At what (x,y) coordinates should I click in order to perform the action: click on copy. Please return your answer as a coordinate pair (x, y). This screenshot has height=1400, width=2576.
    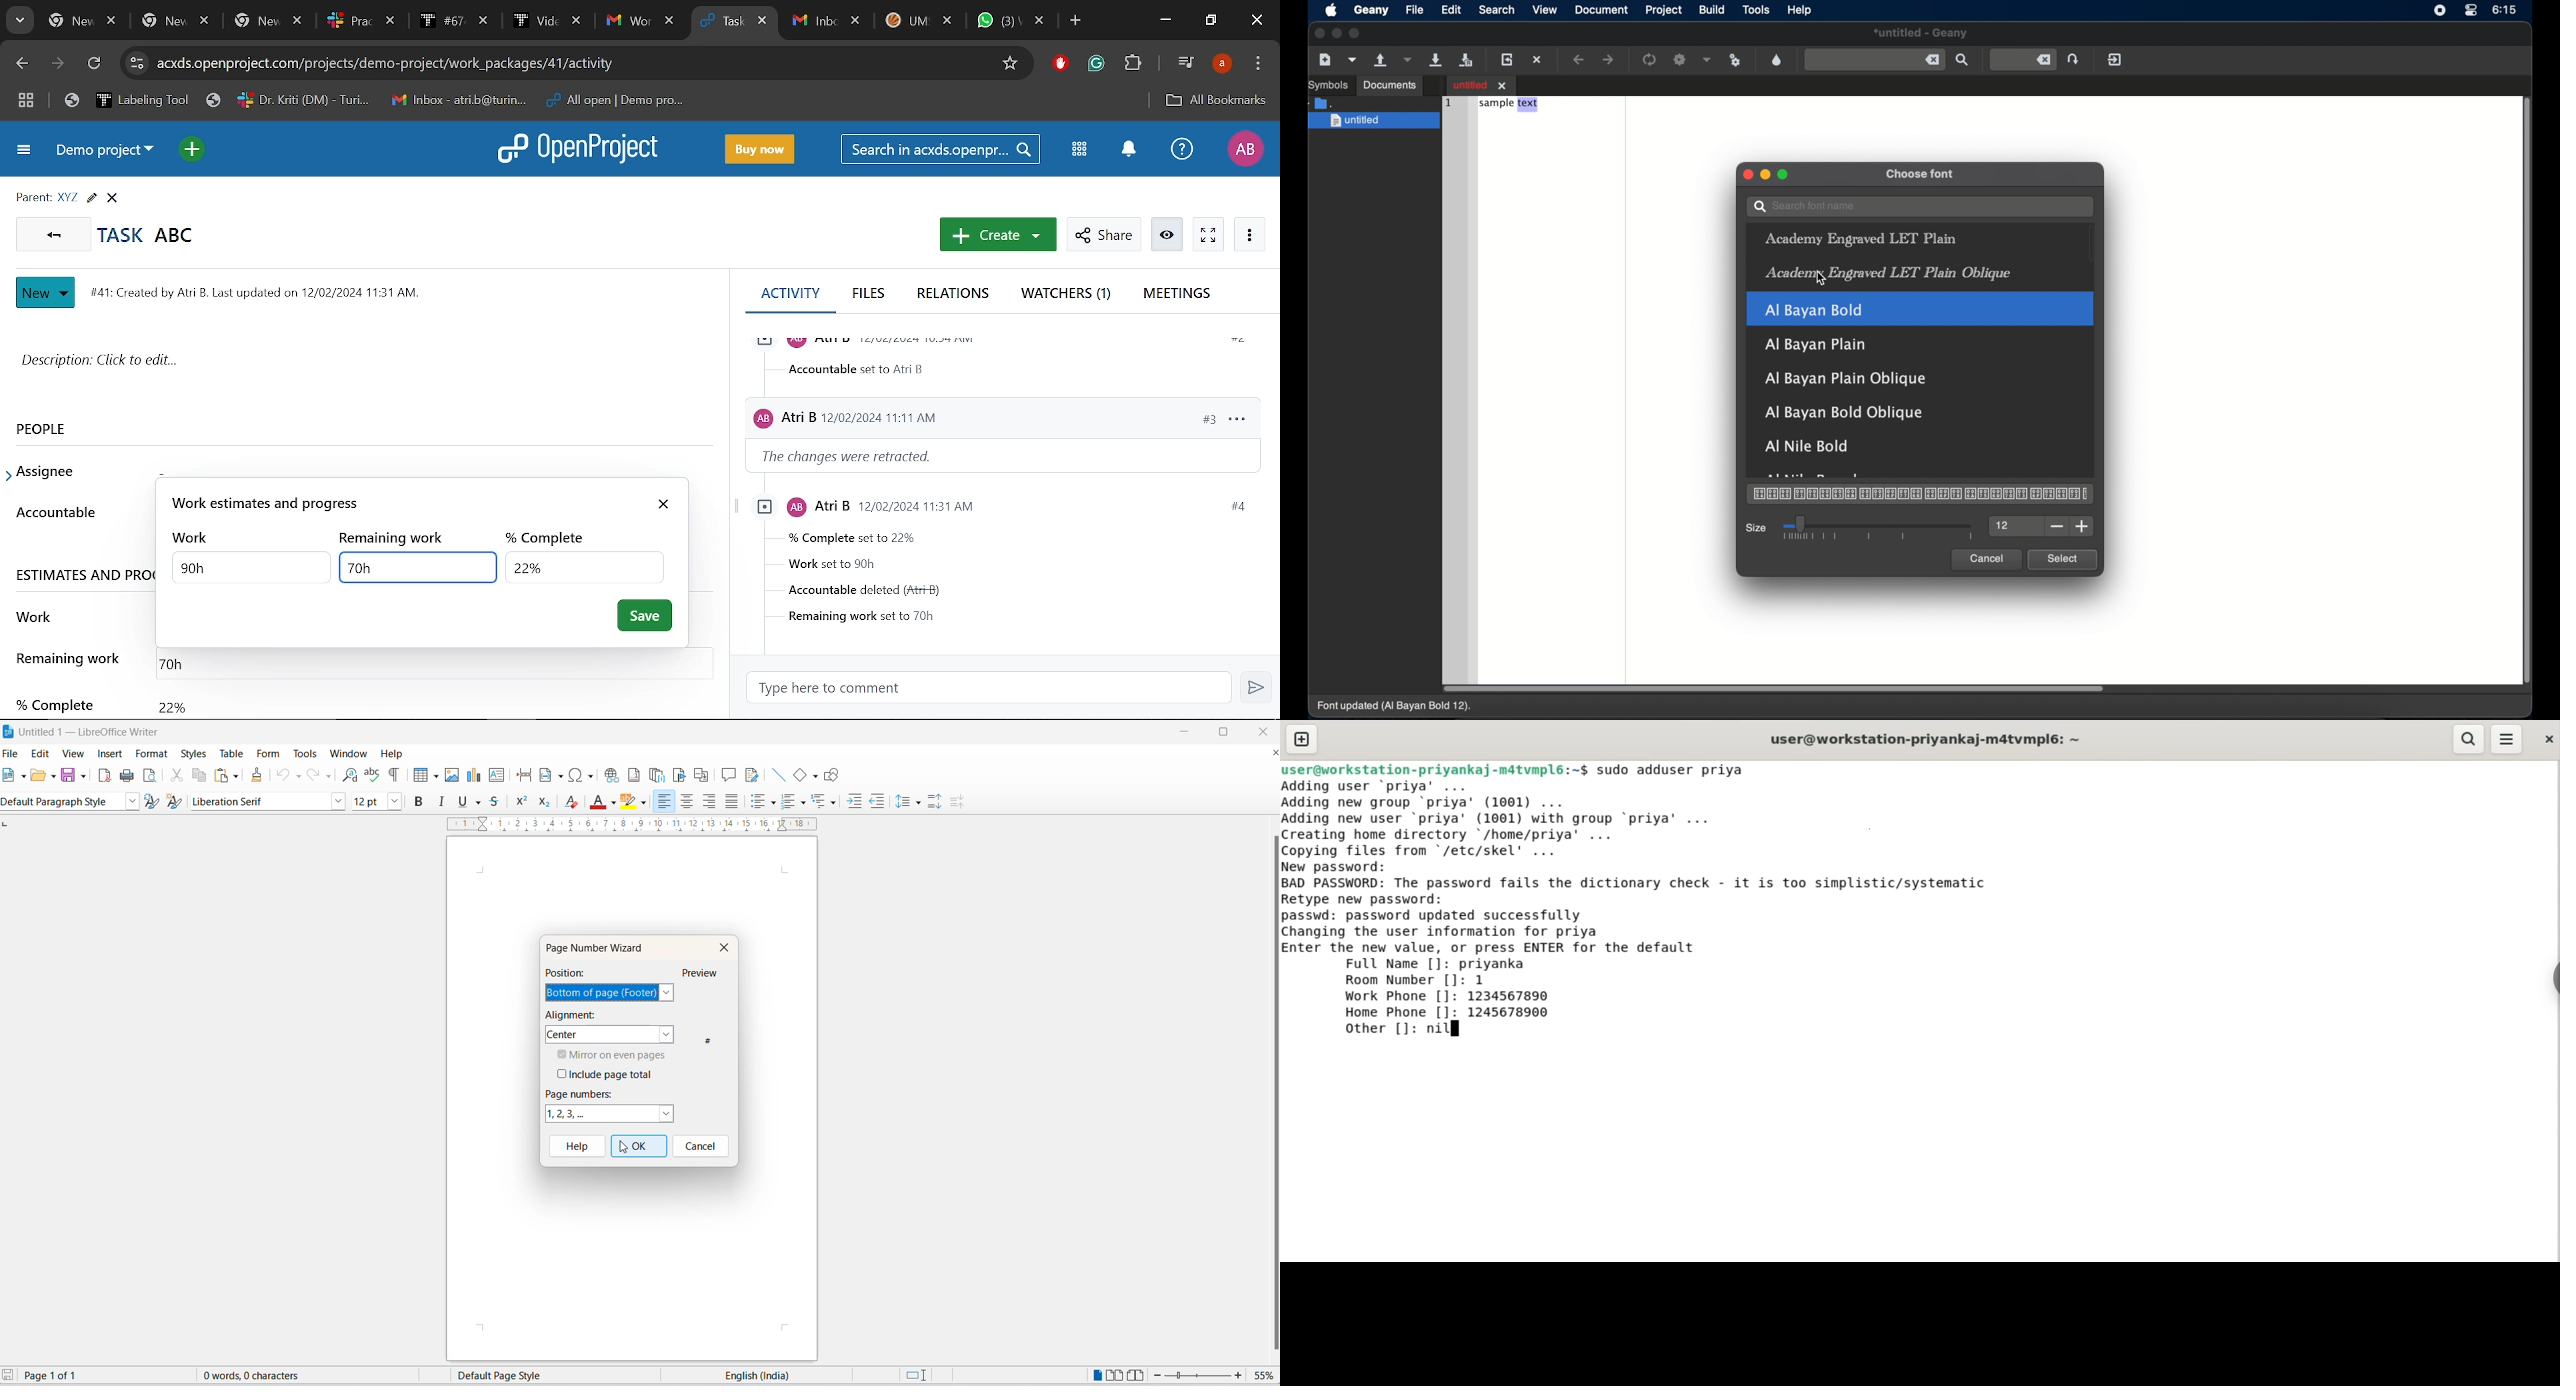
    Looking at the image, I should click on (200, 776).